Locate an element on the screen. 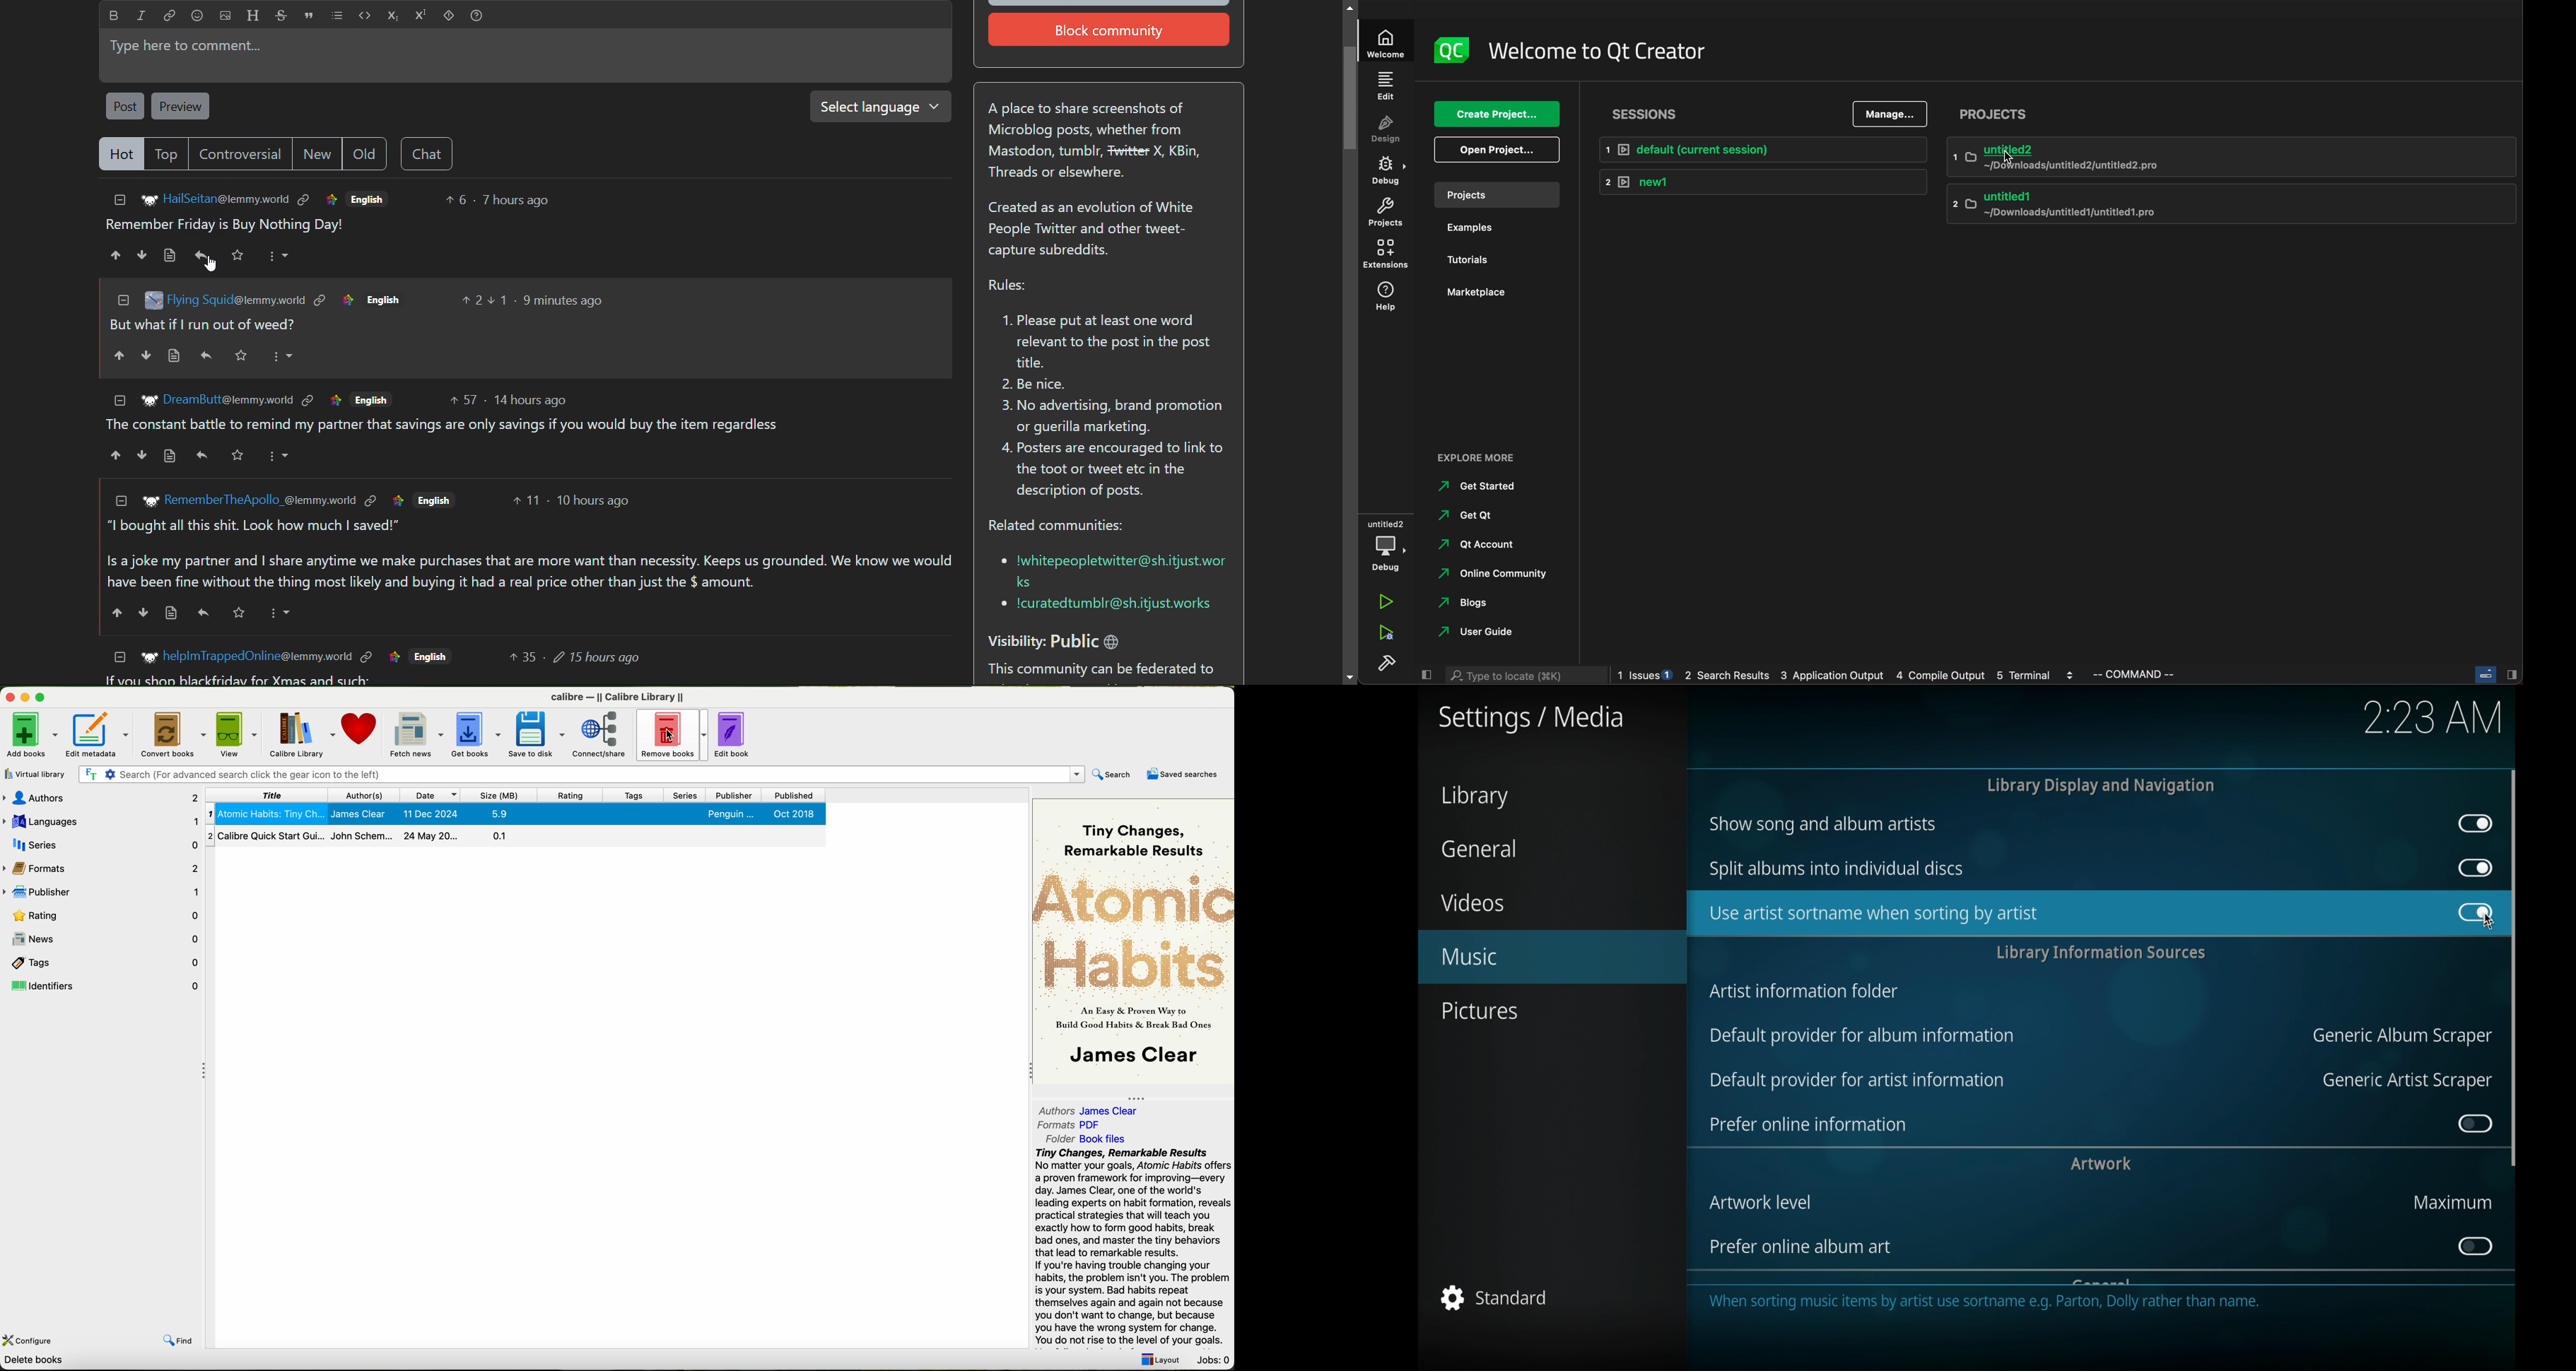  view source is located at coordinates (170, 457).